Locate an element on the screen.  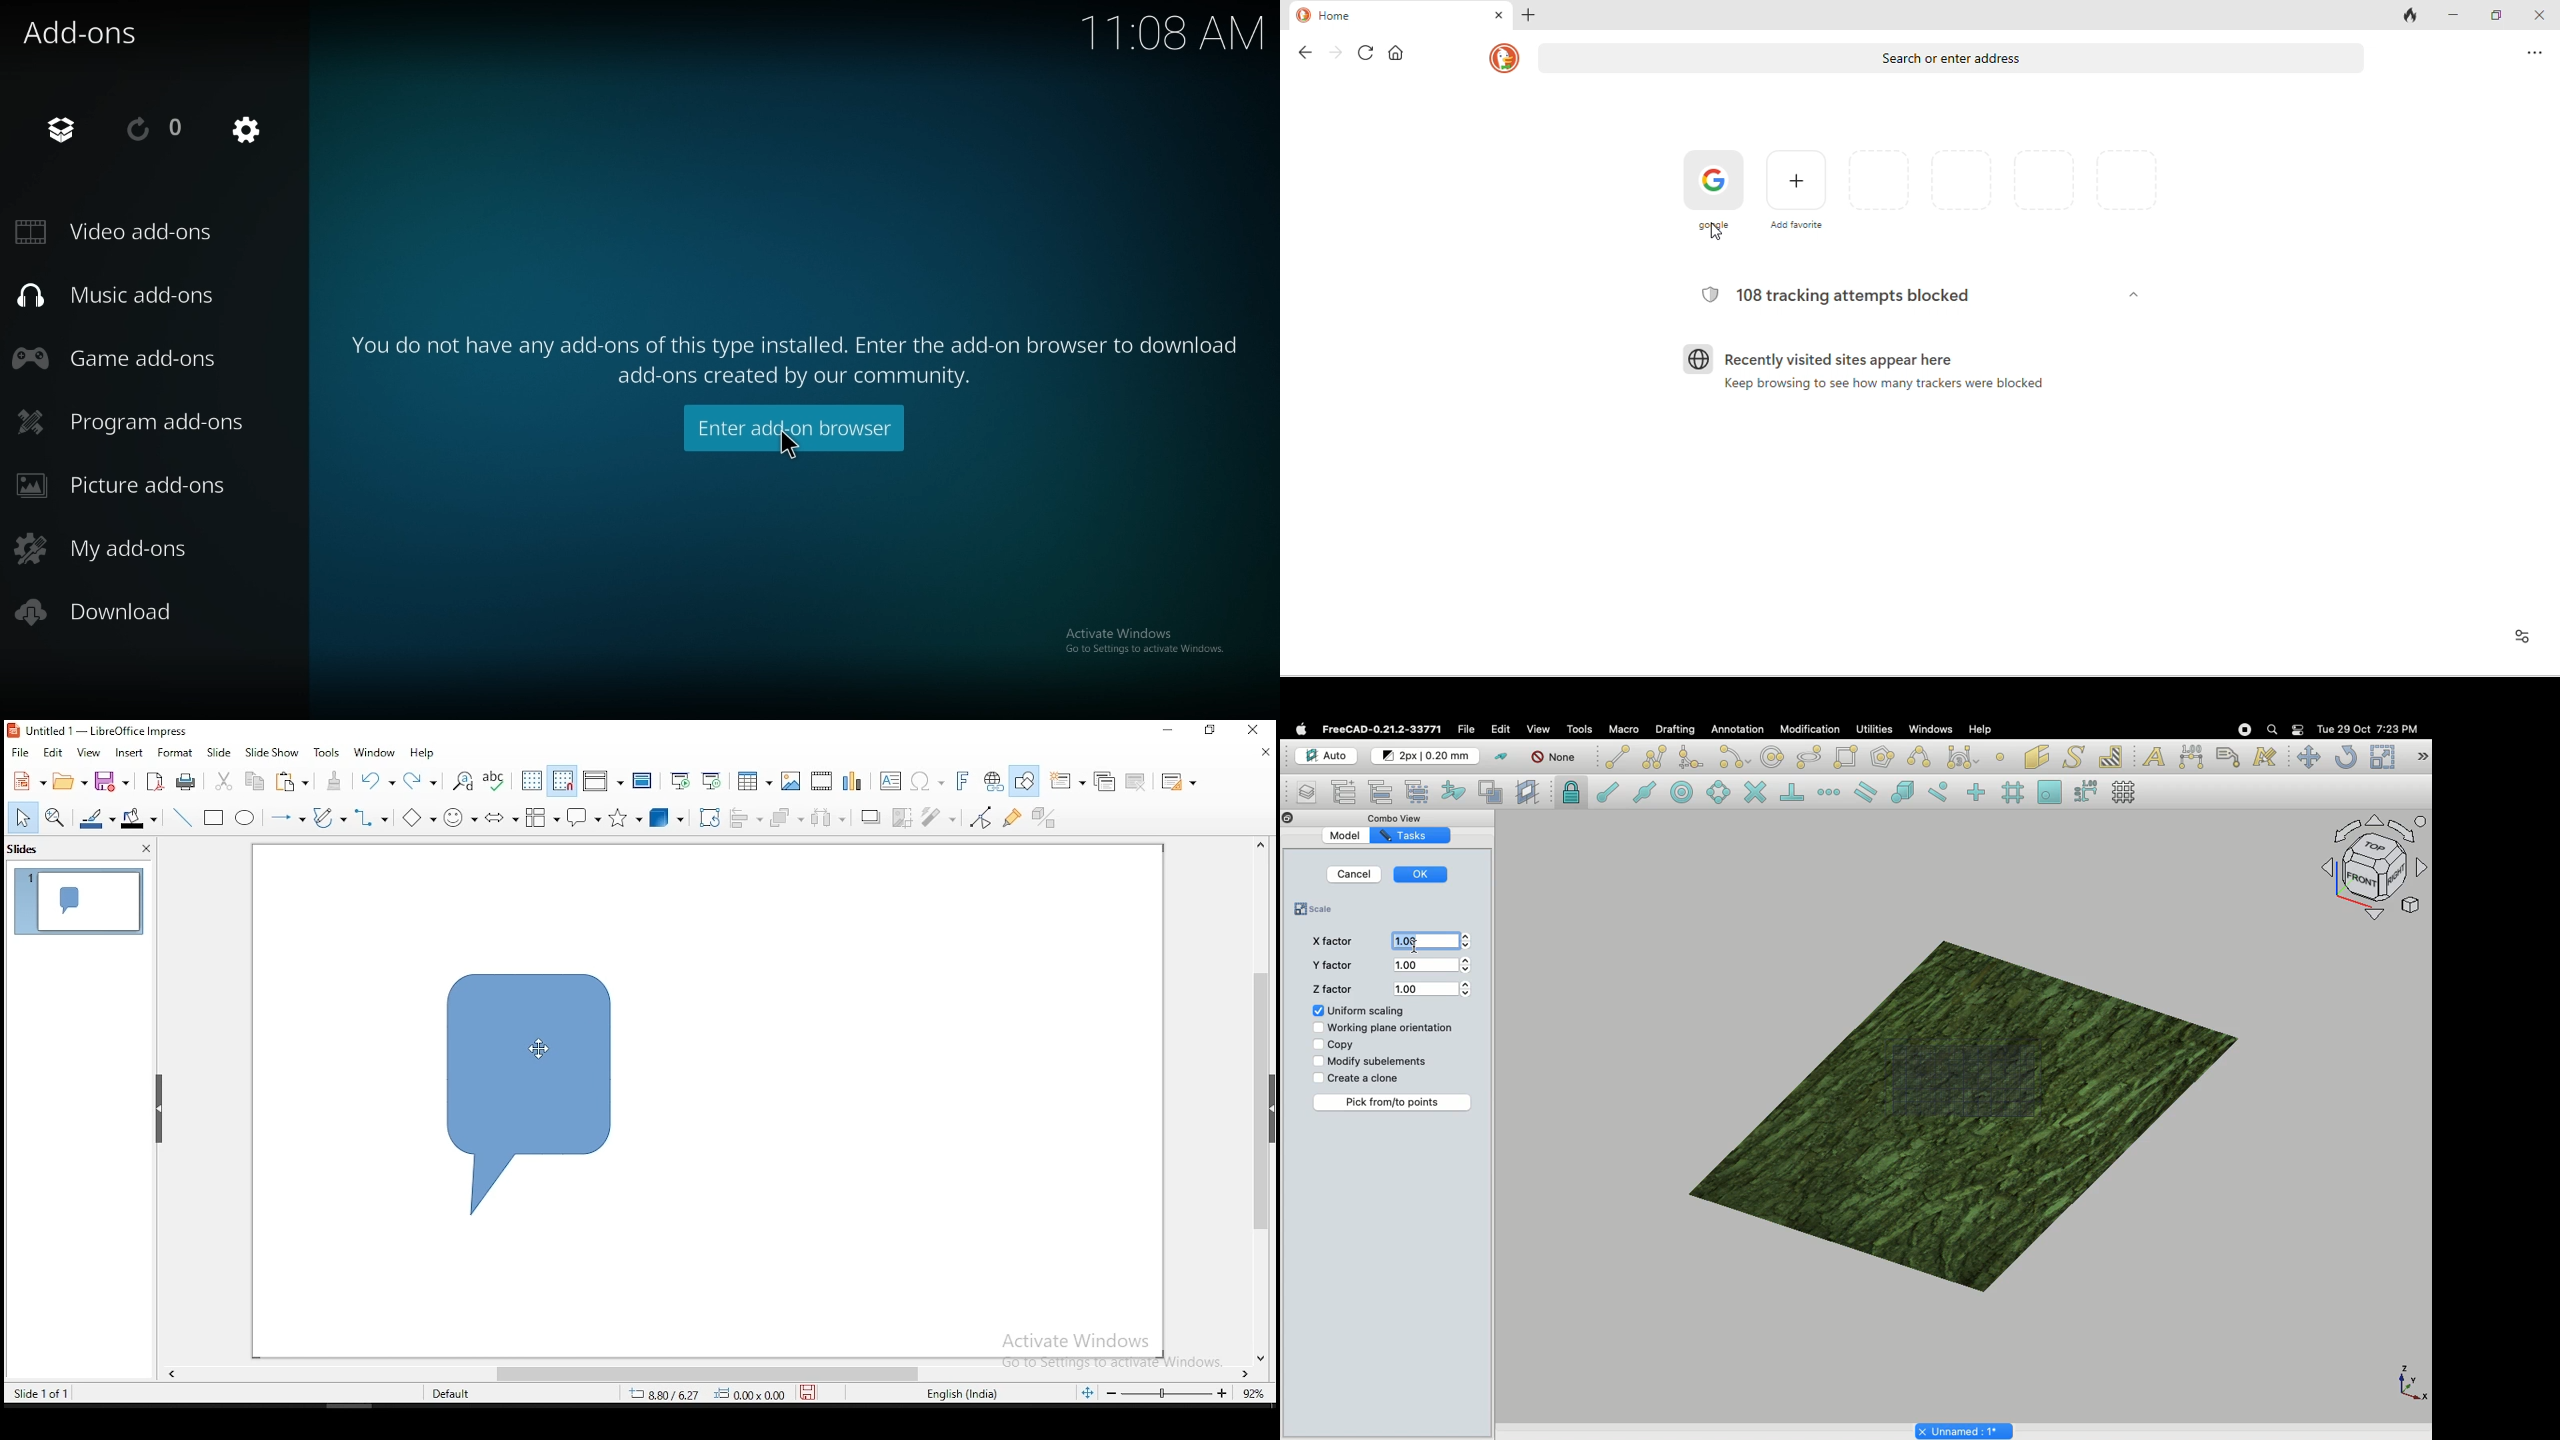
Shape from text is located at coordinates (2072, 757).